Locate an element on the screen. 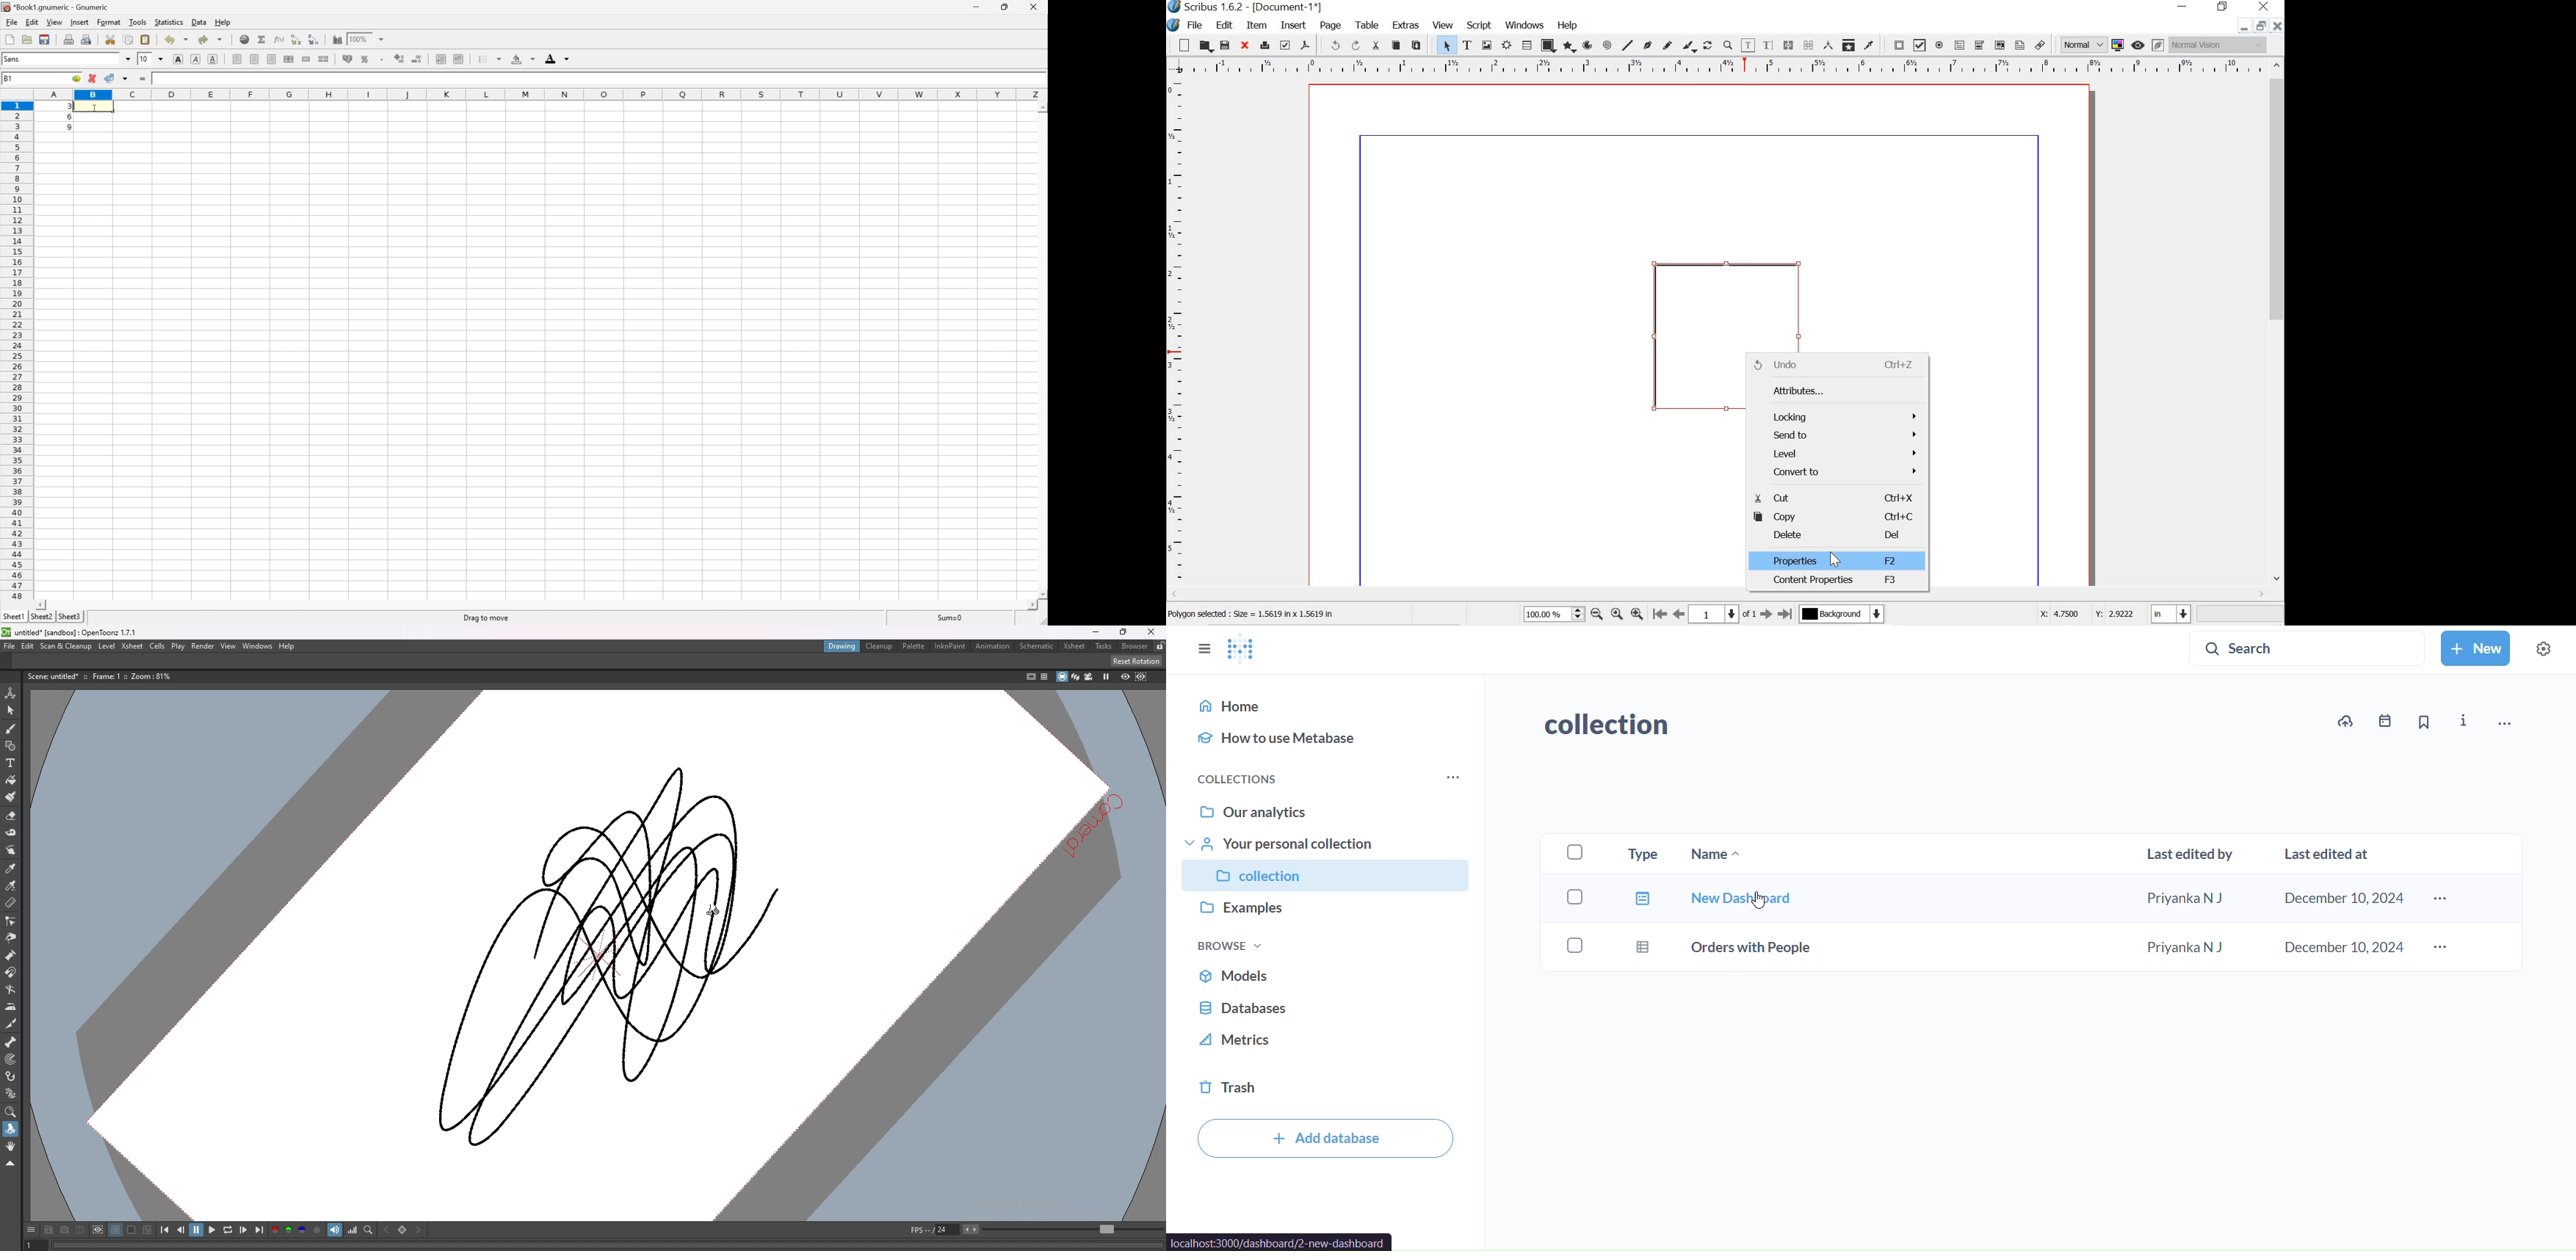  more is located at coordinates (1450, 777).